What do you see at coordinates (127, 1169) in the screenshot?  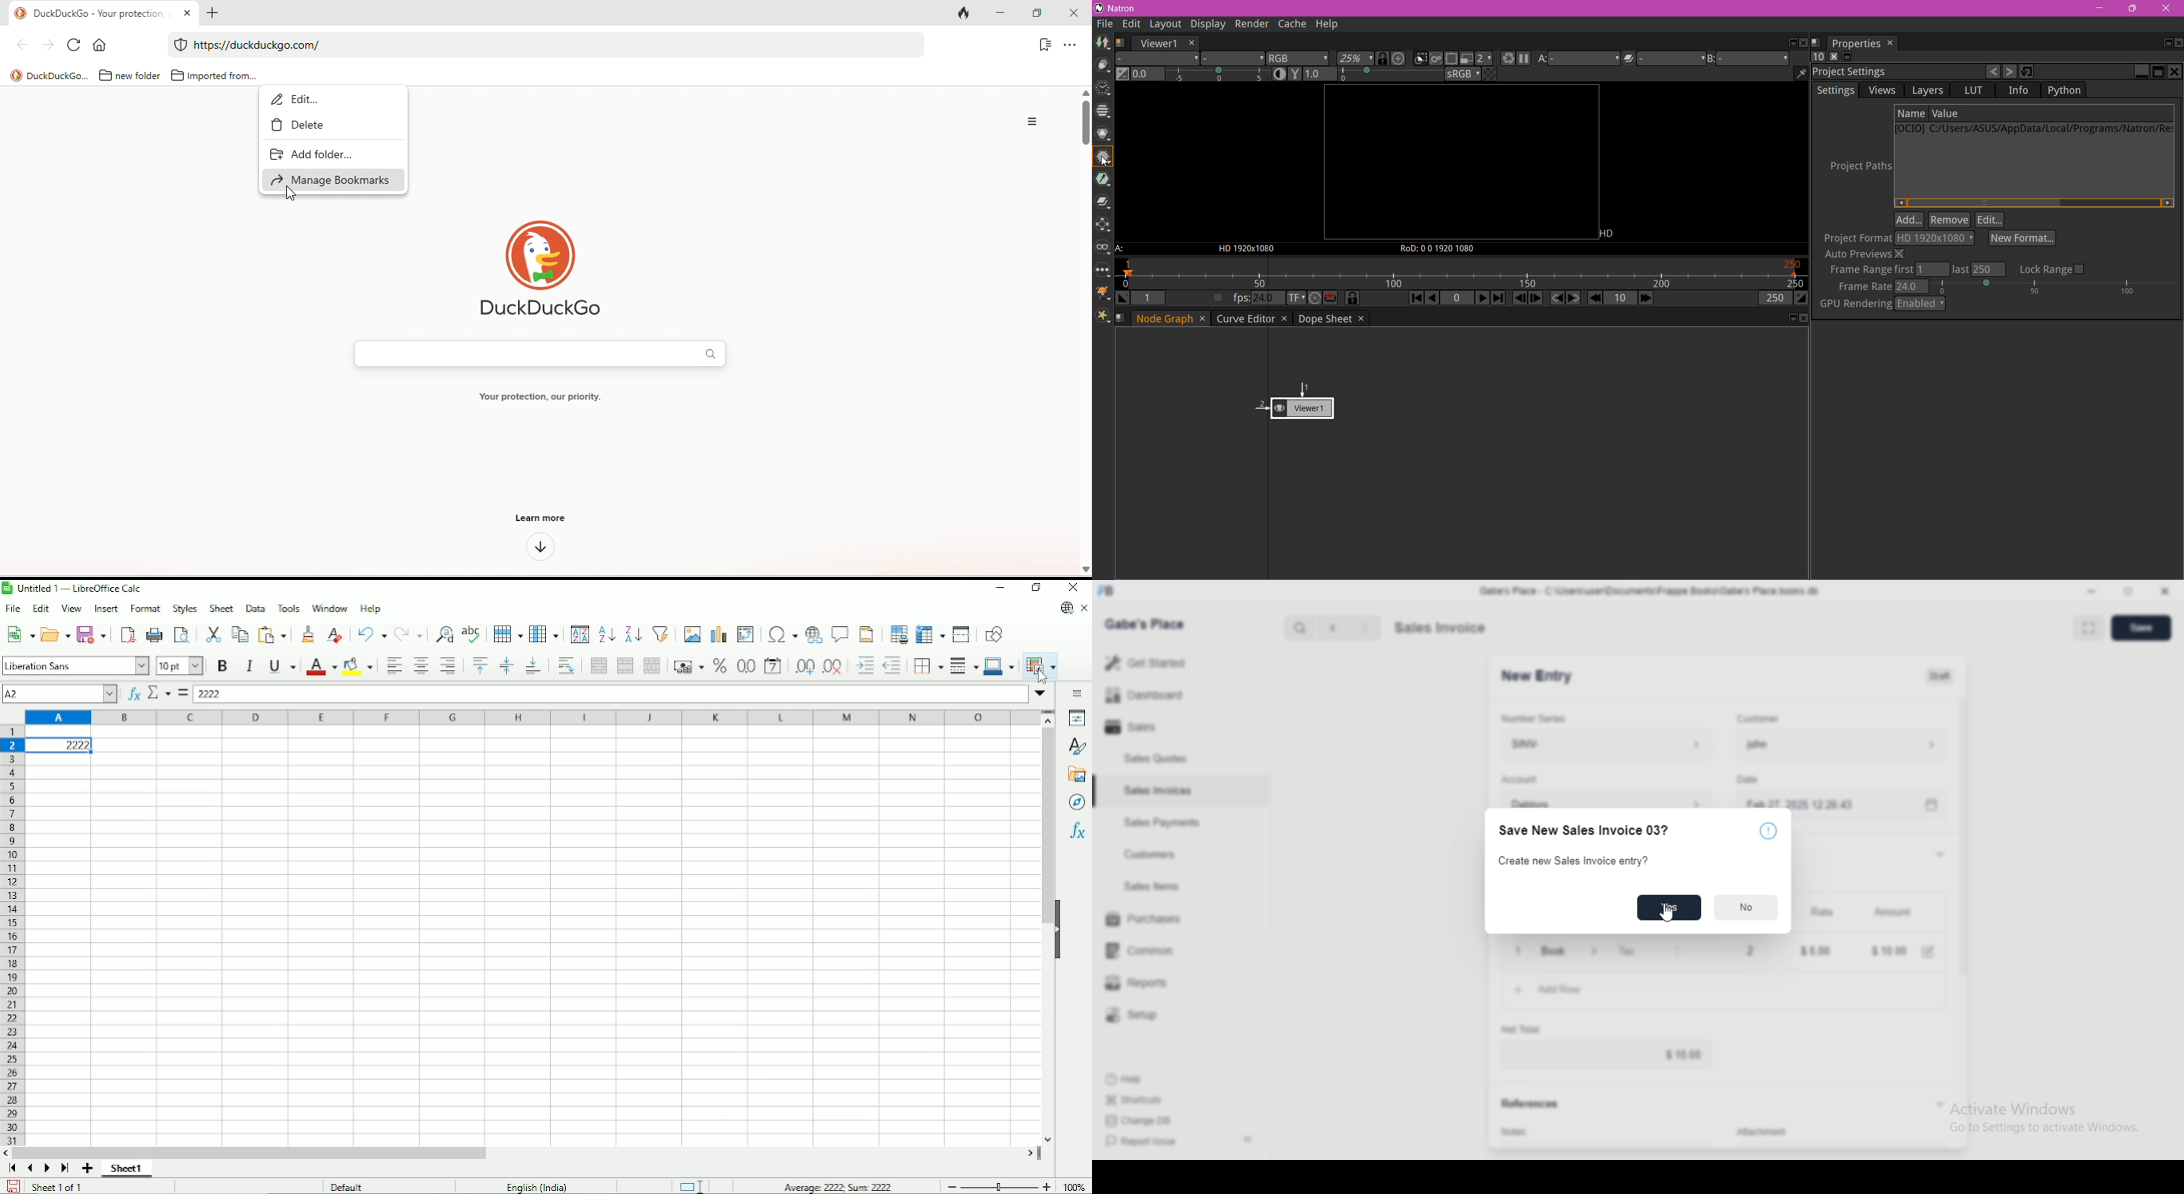 I see `Sheet 1` at bounding box center [127, 1169].